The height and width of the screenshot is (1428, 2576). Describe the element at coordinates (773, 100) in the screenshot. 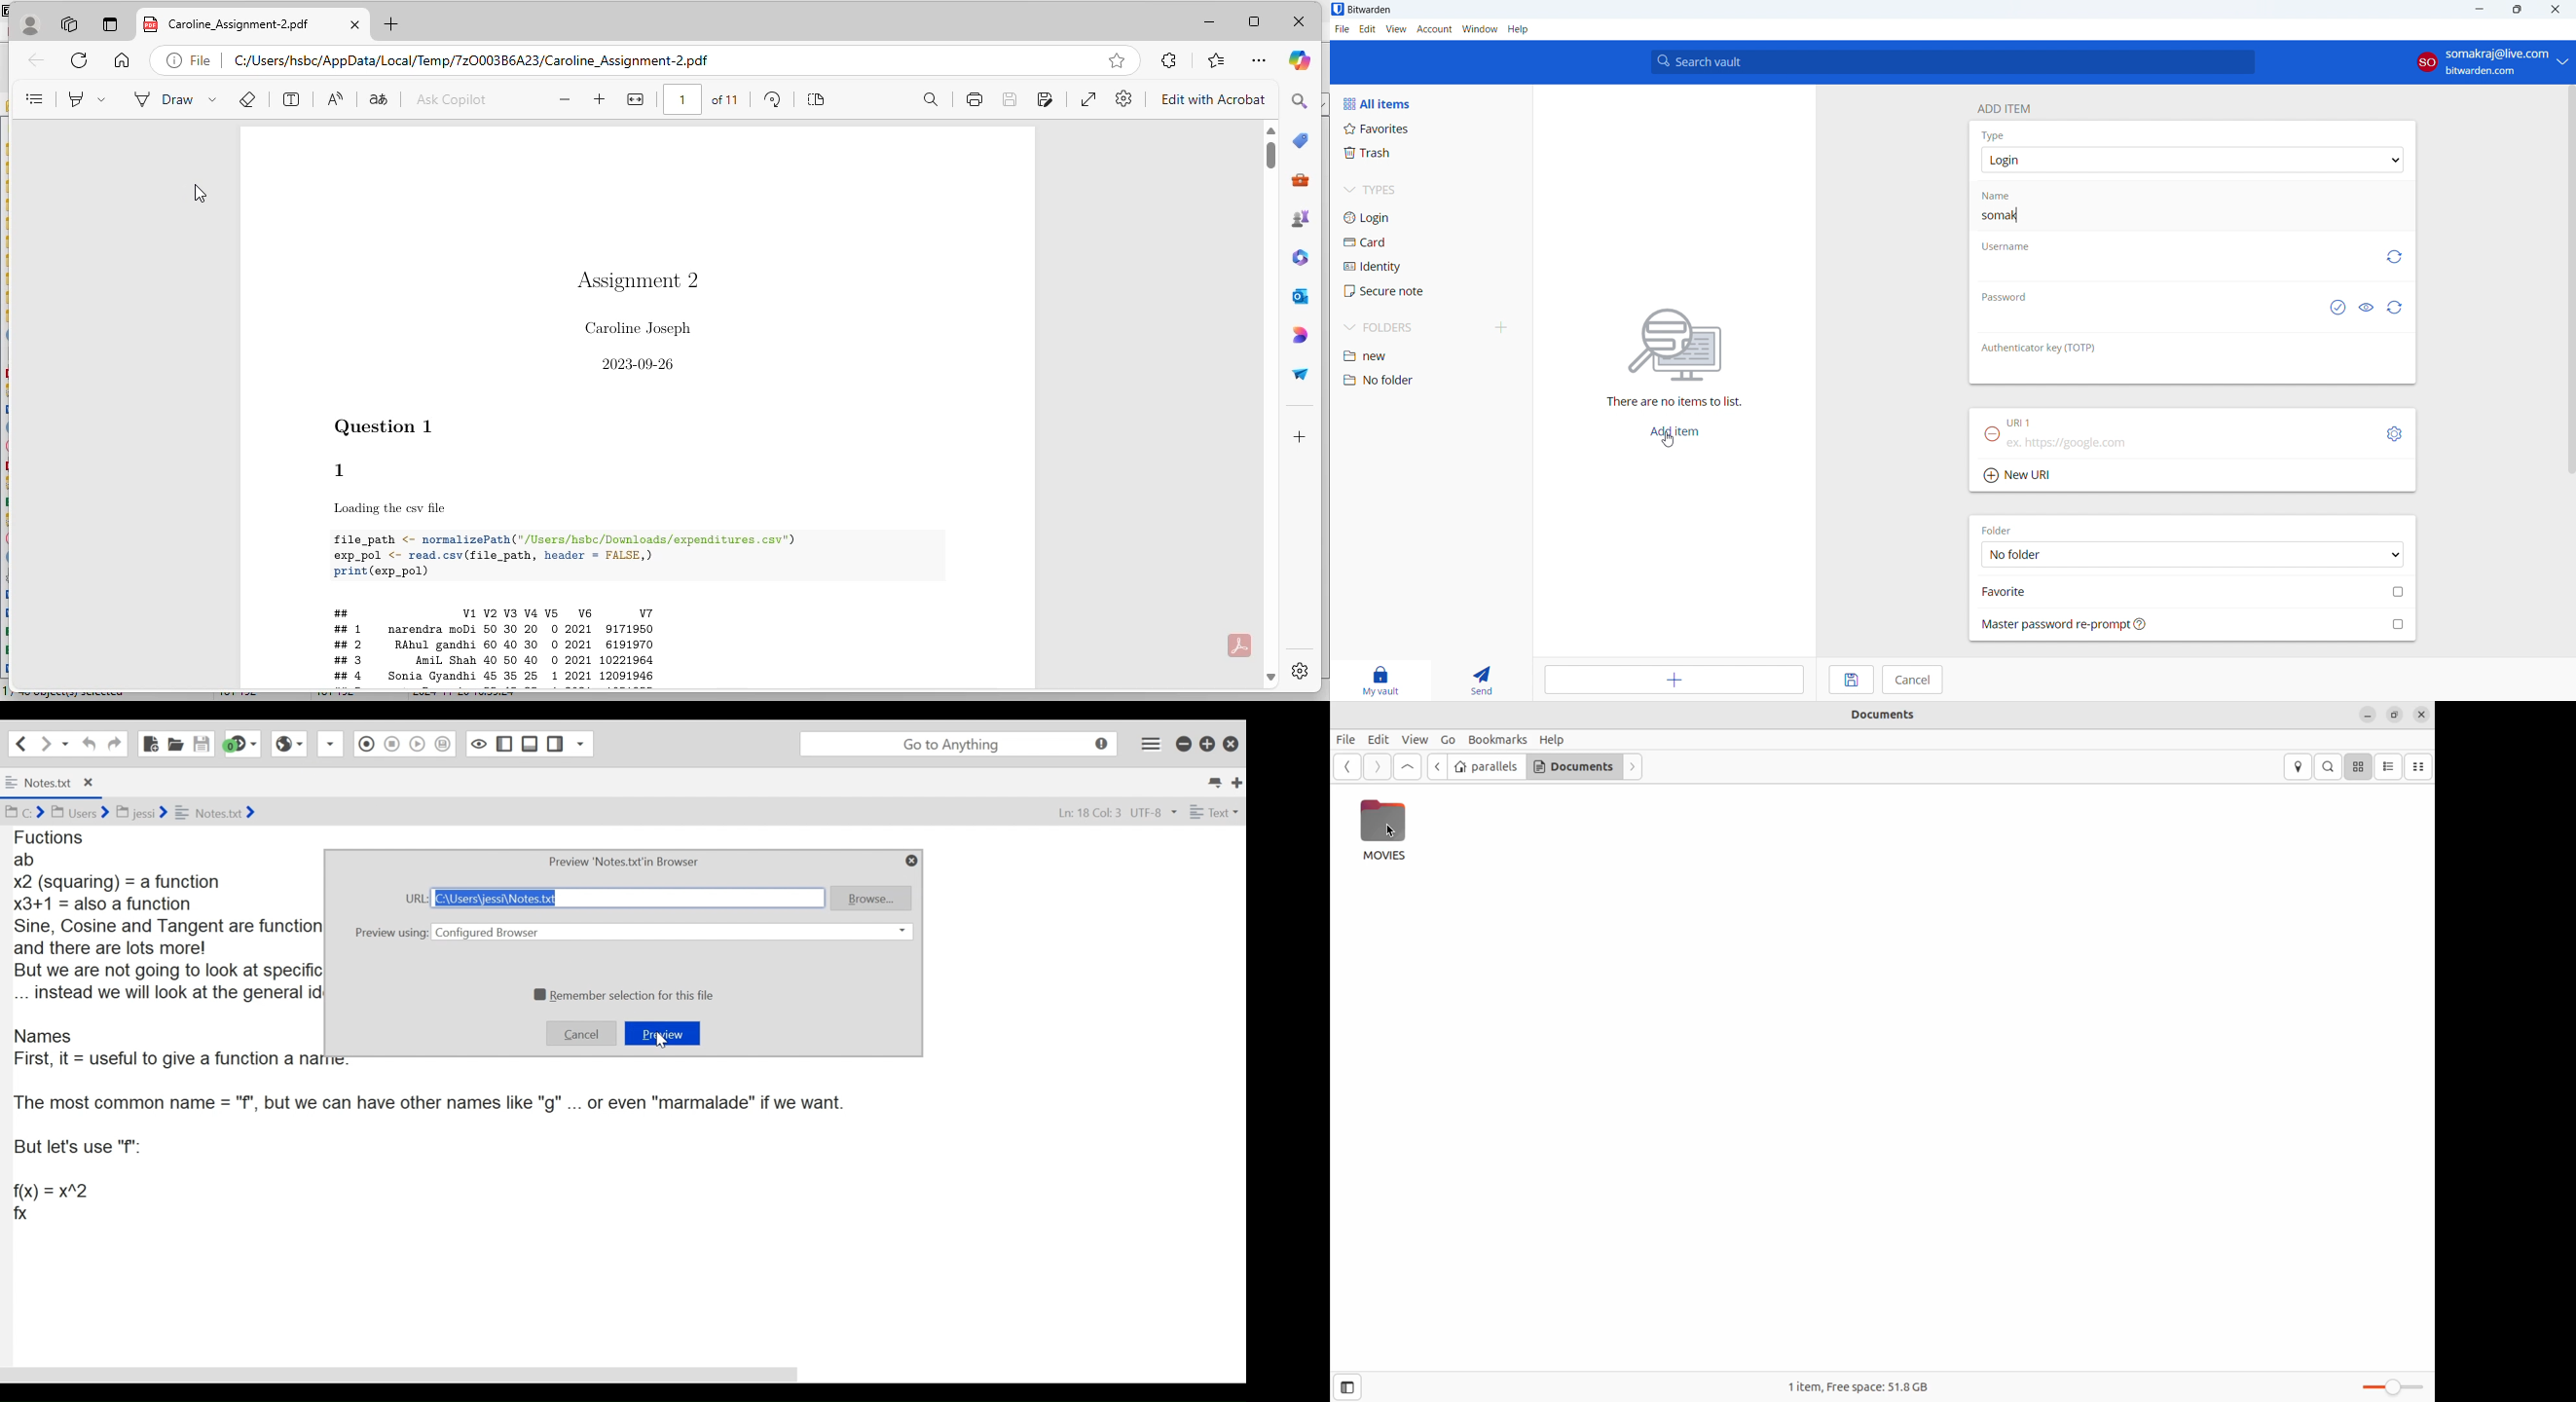

I see `rotate` at that location.